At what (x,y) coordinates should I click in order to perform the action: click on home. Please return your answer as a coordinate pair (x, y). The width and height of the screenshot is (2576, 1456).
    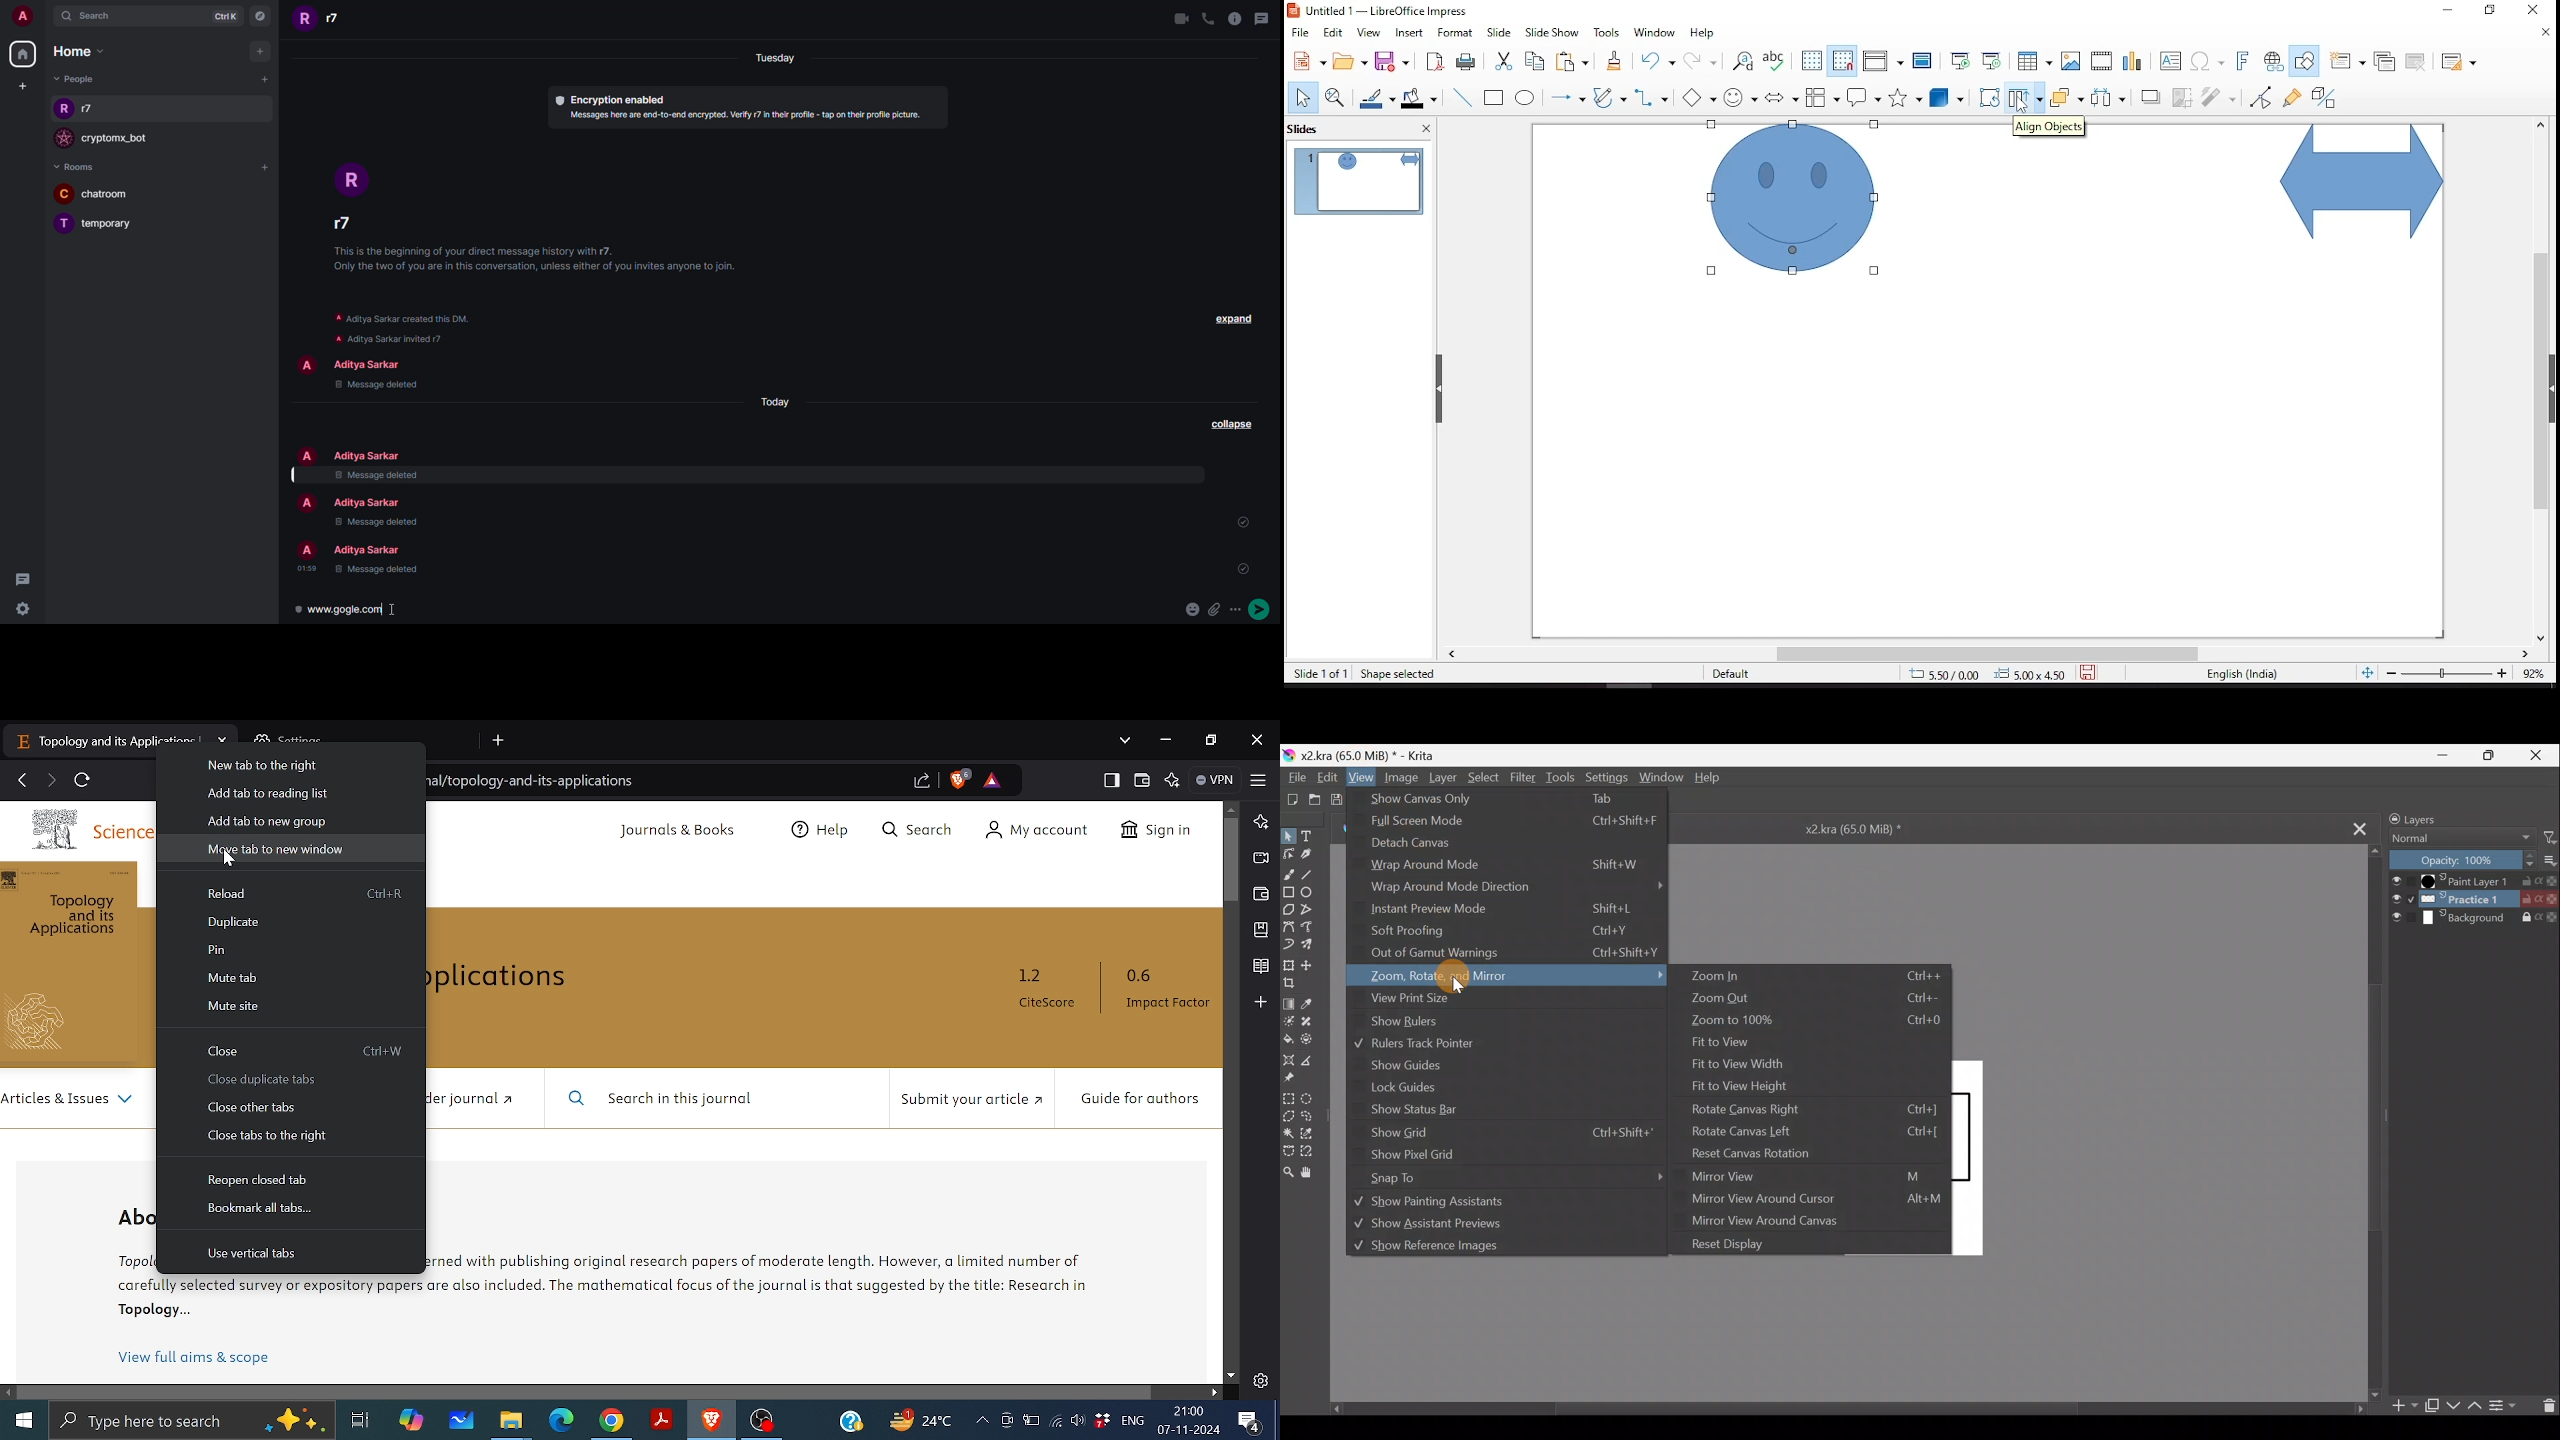
    Looking at the image, I should click on (22, 56).